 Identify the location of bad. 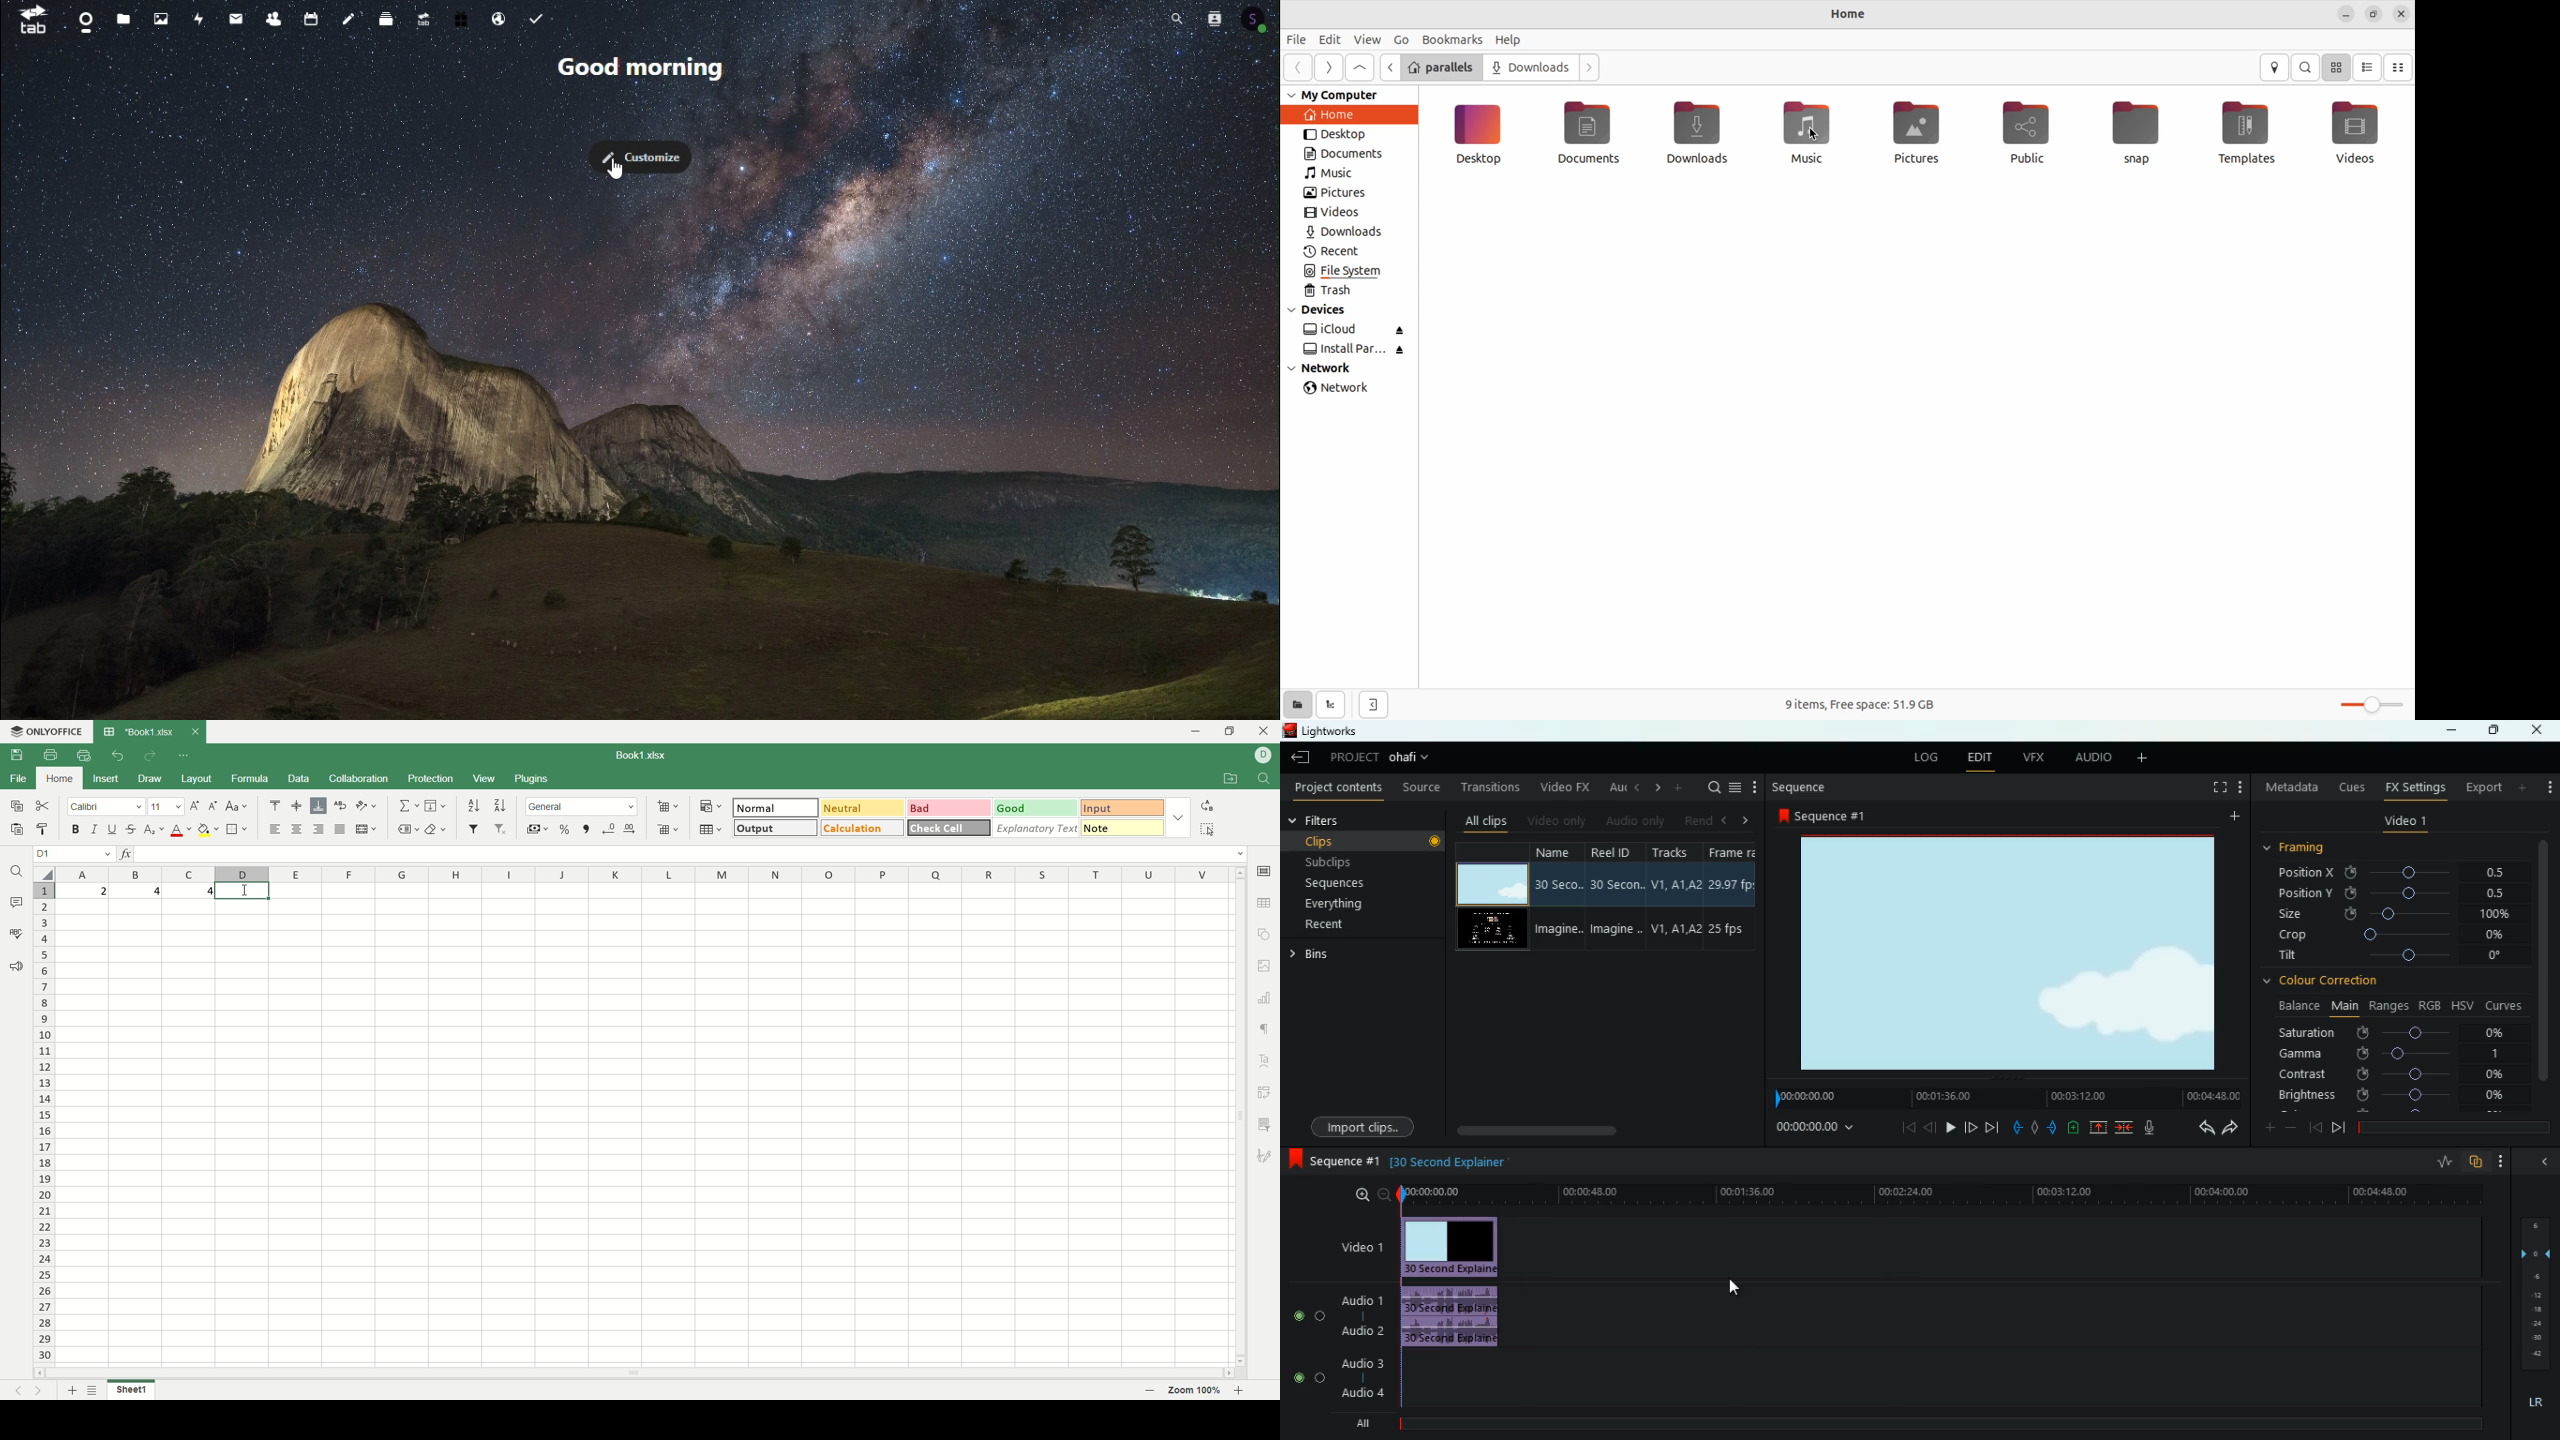
(949, 808).